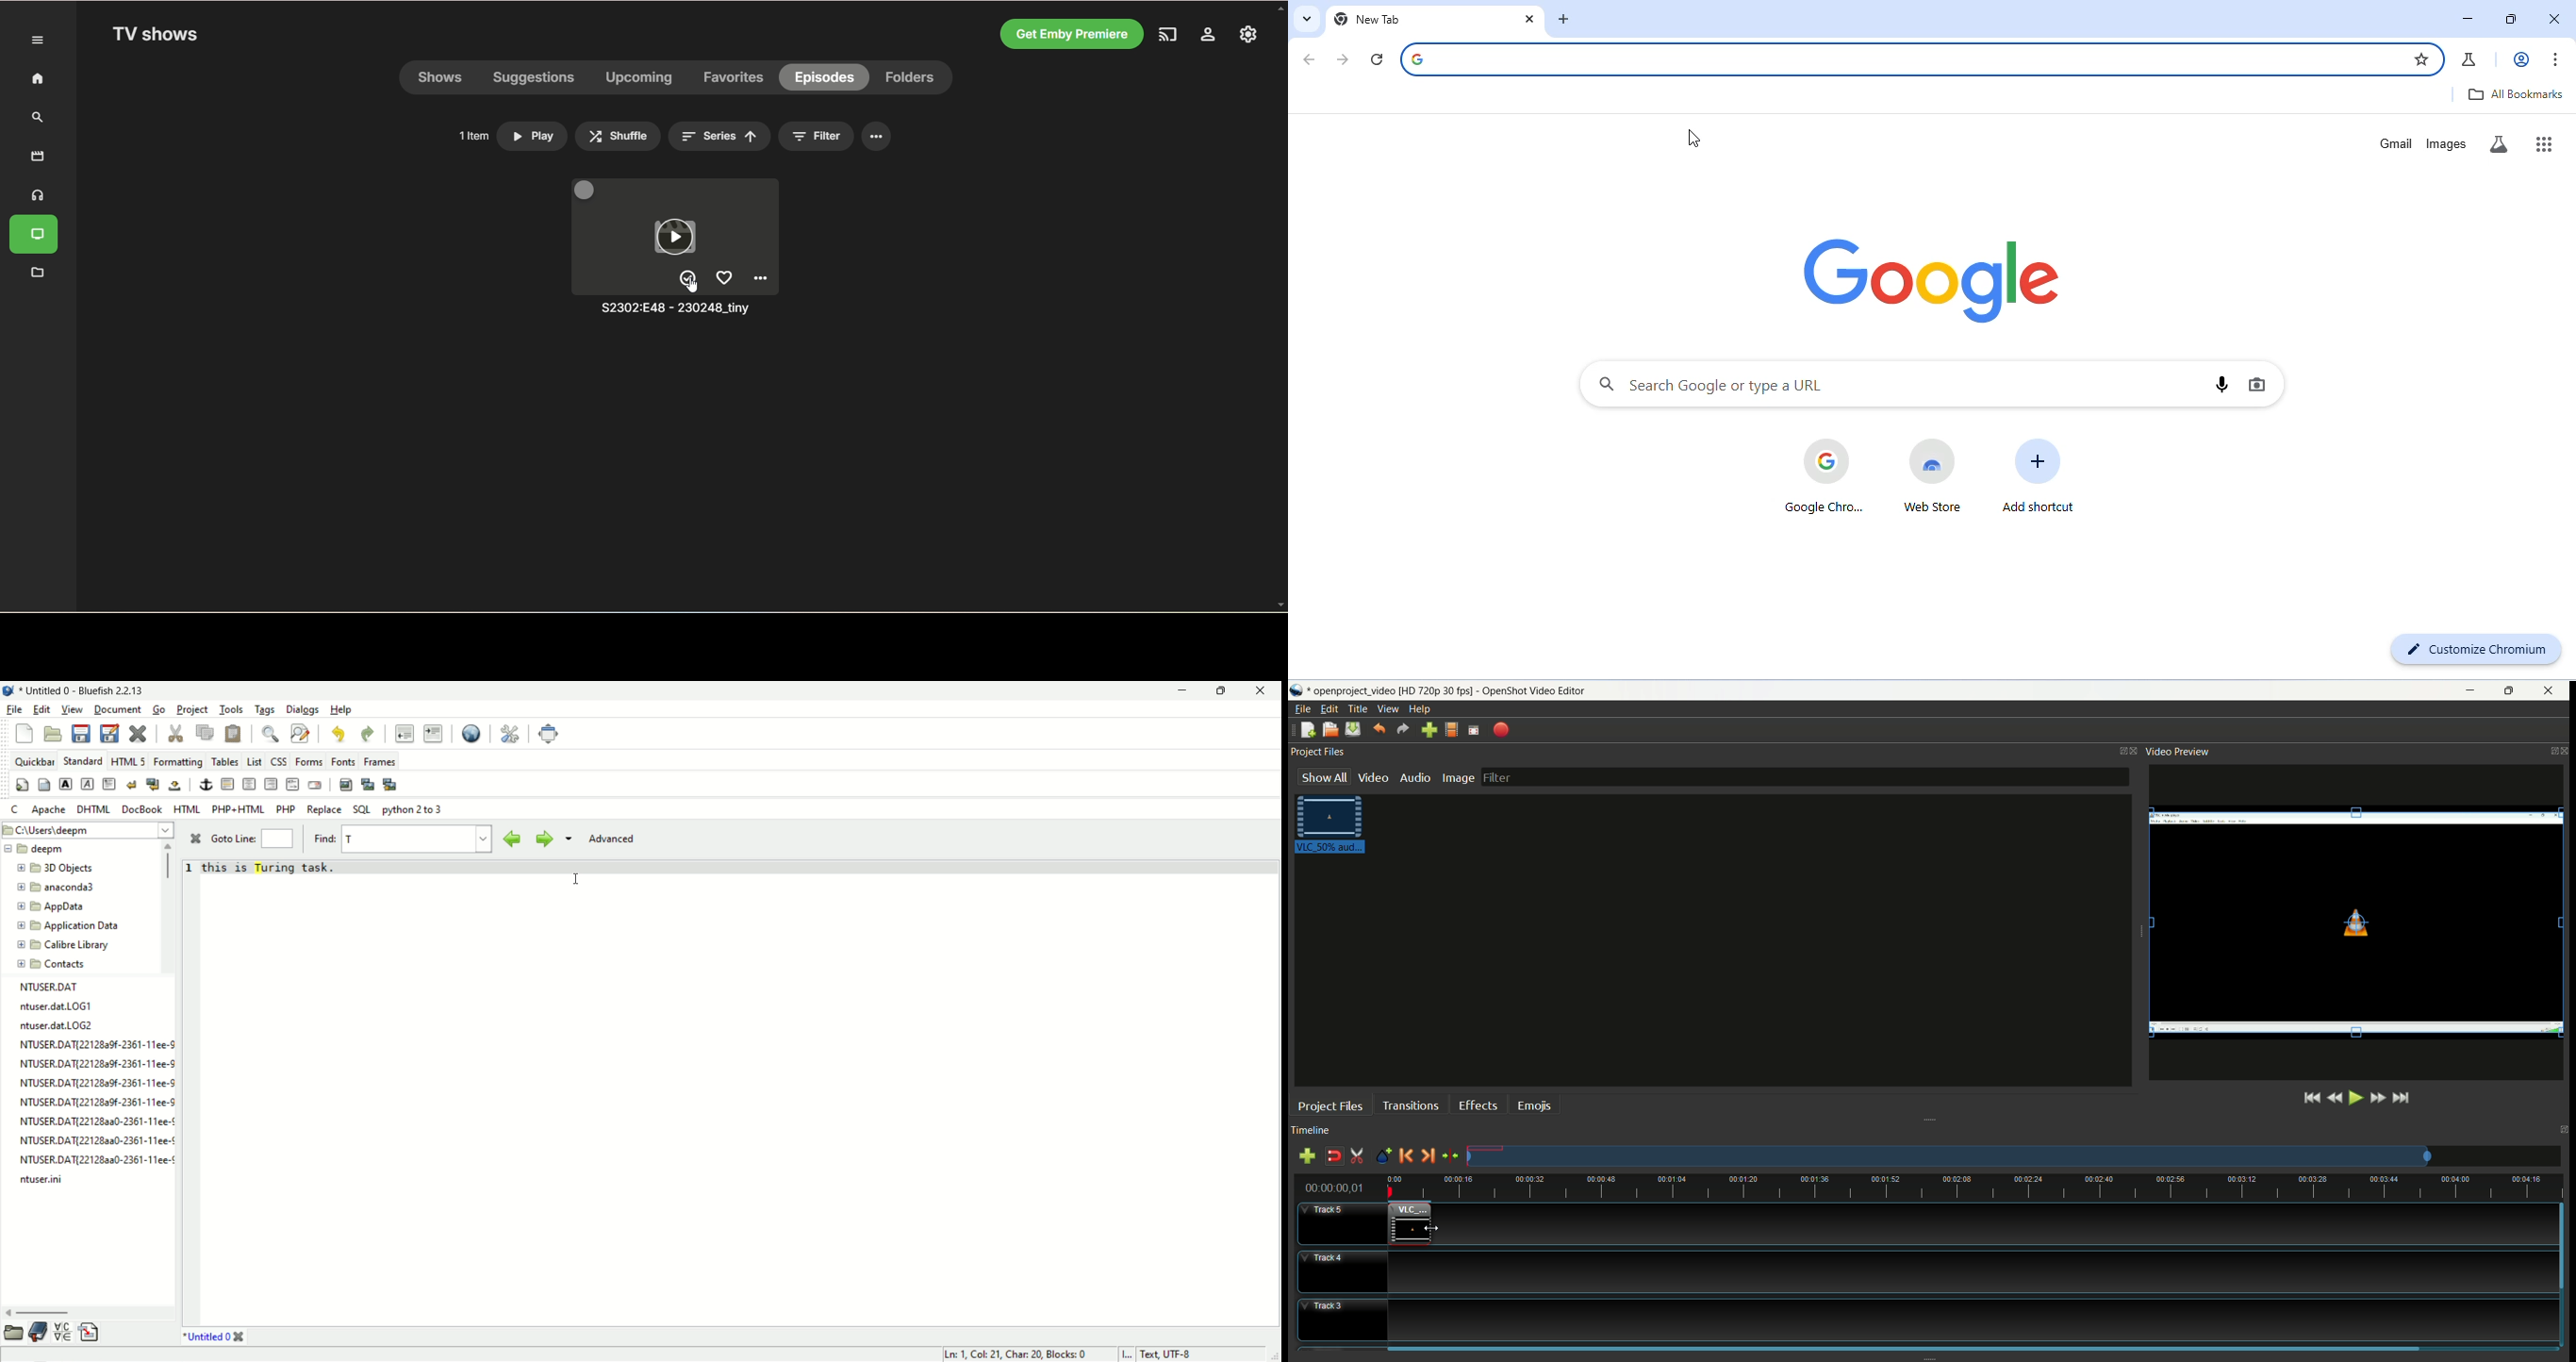 The image size is (2576, 1372). What do you see at coordinates (235, 840) in the screenshot?
I see `Goto Line:` at bounding box center [235, 840].